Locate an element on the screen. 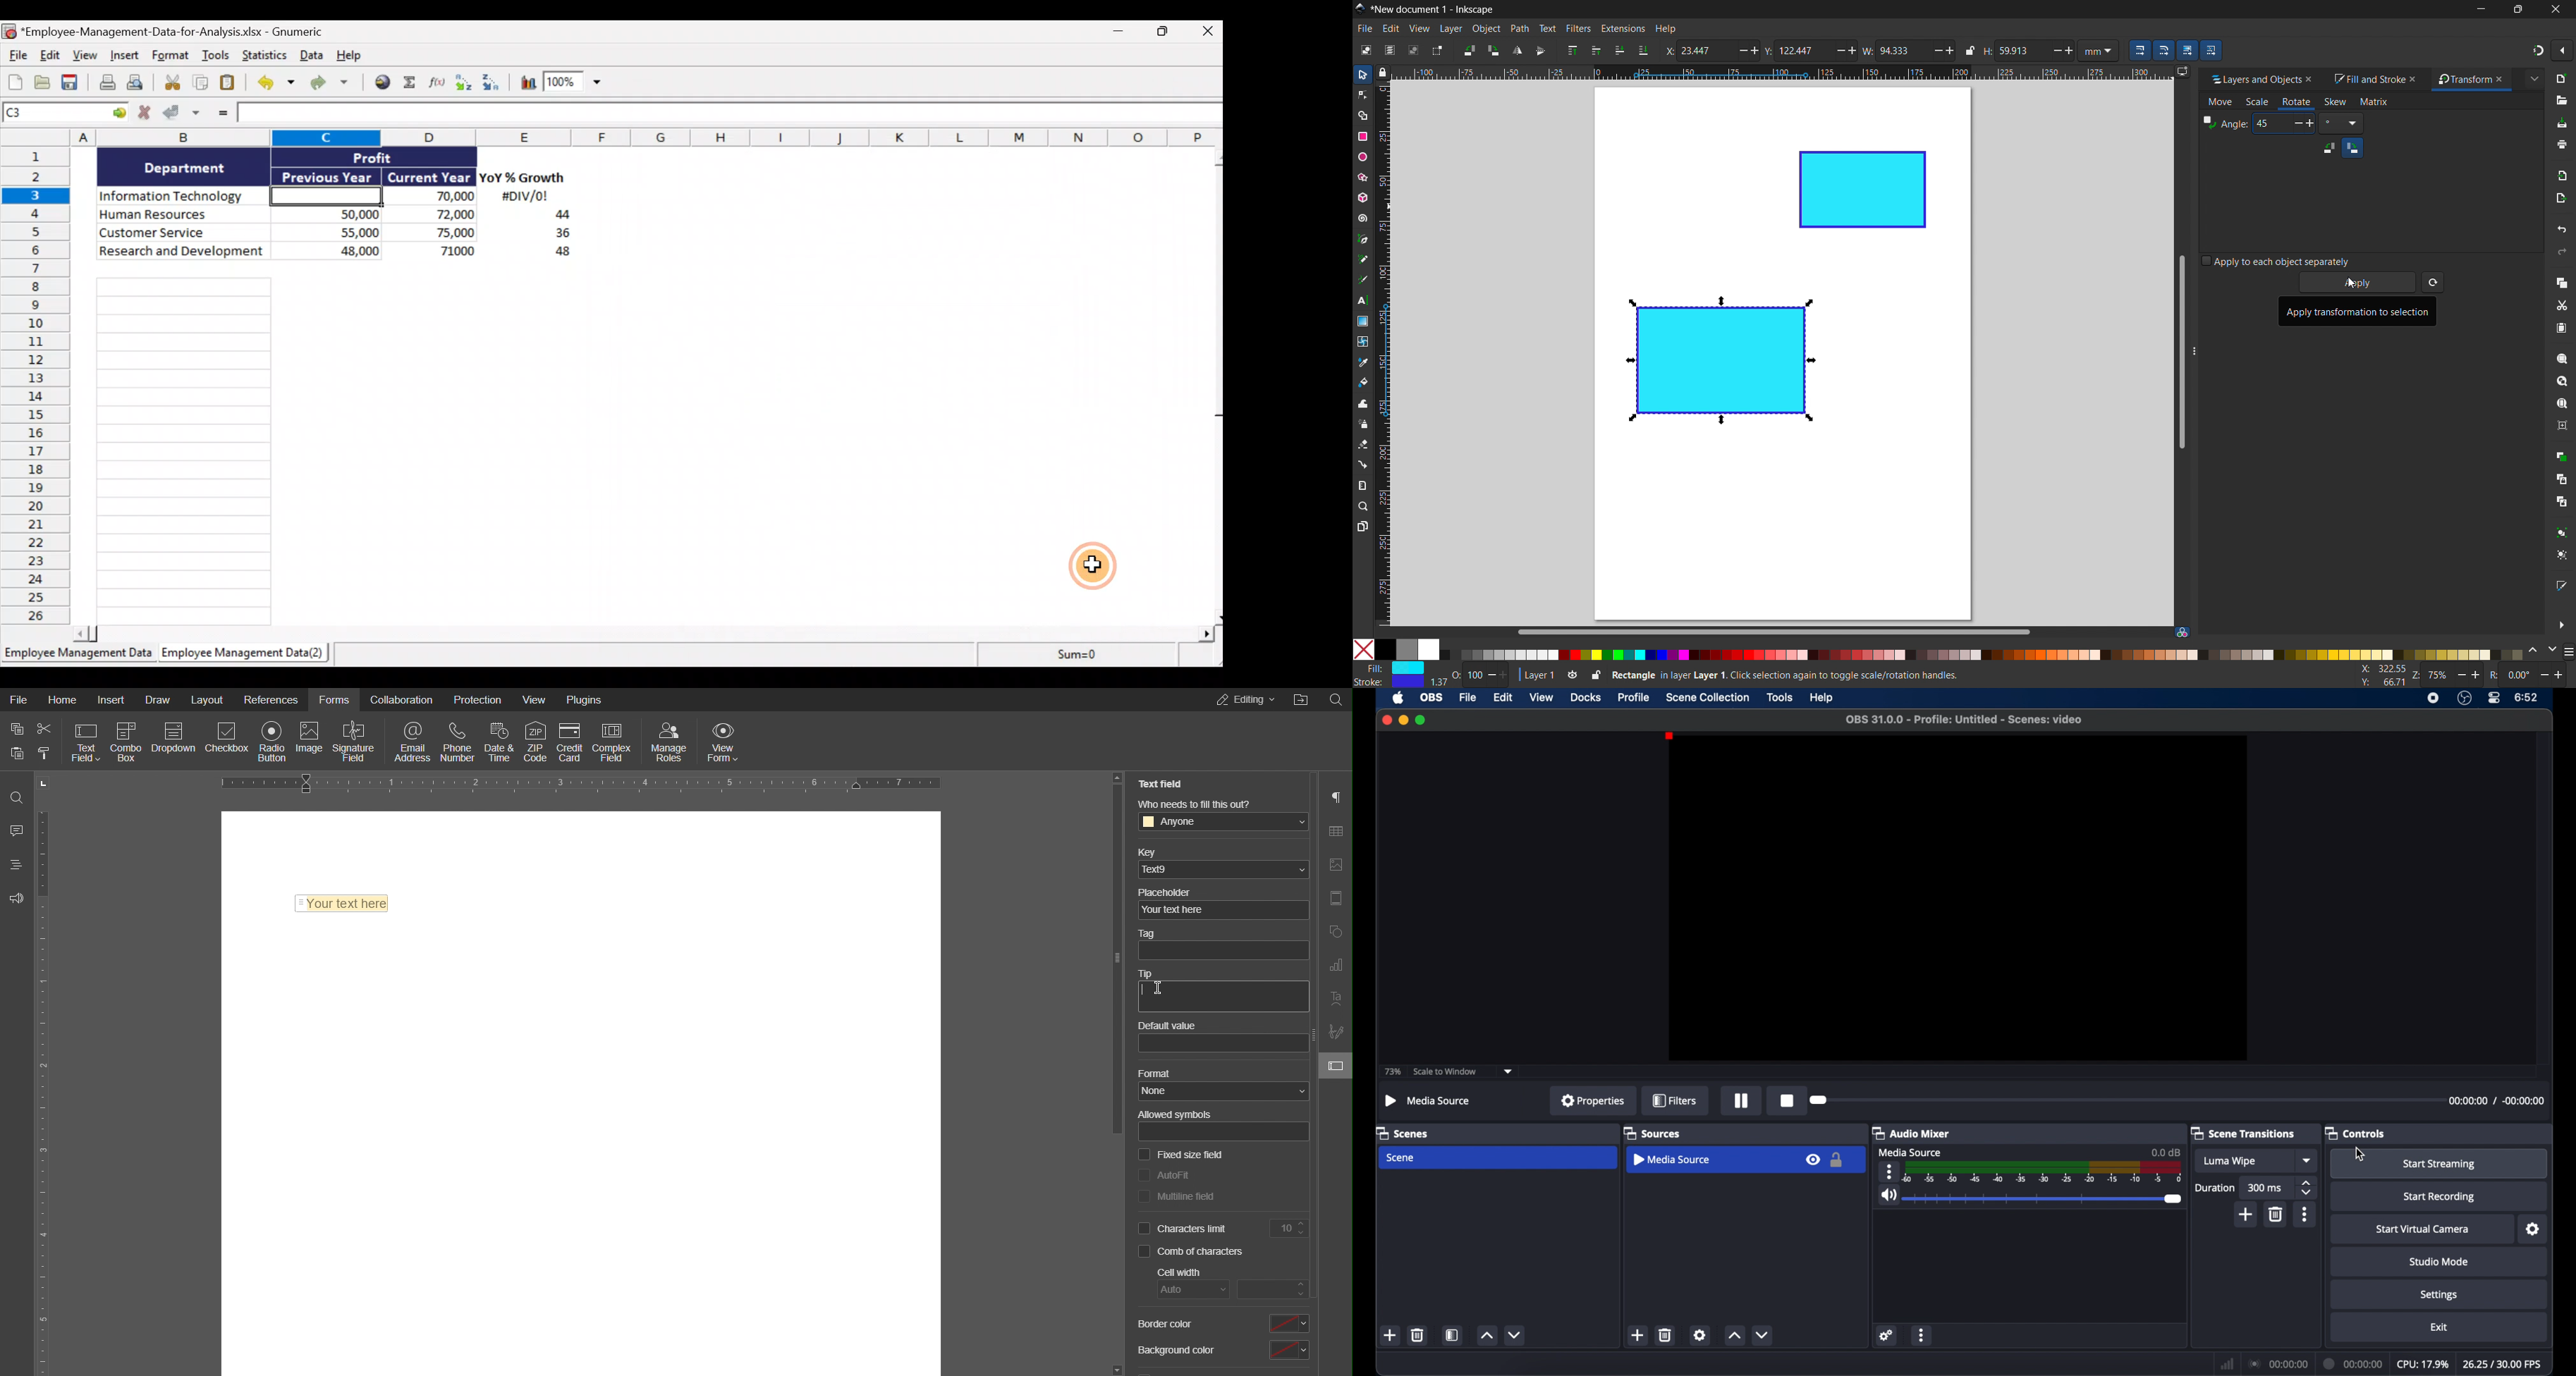  Add/ increase is located at coordinates (1949, 50).